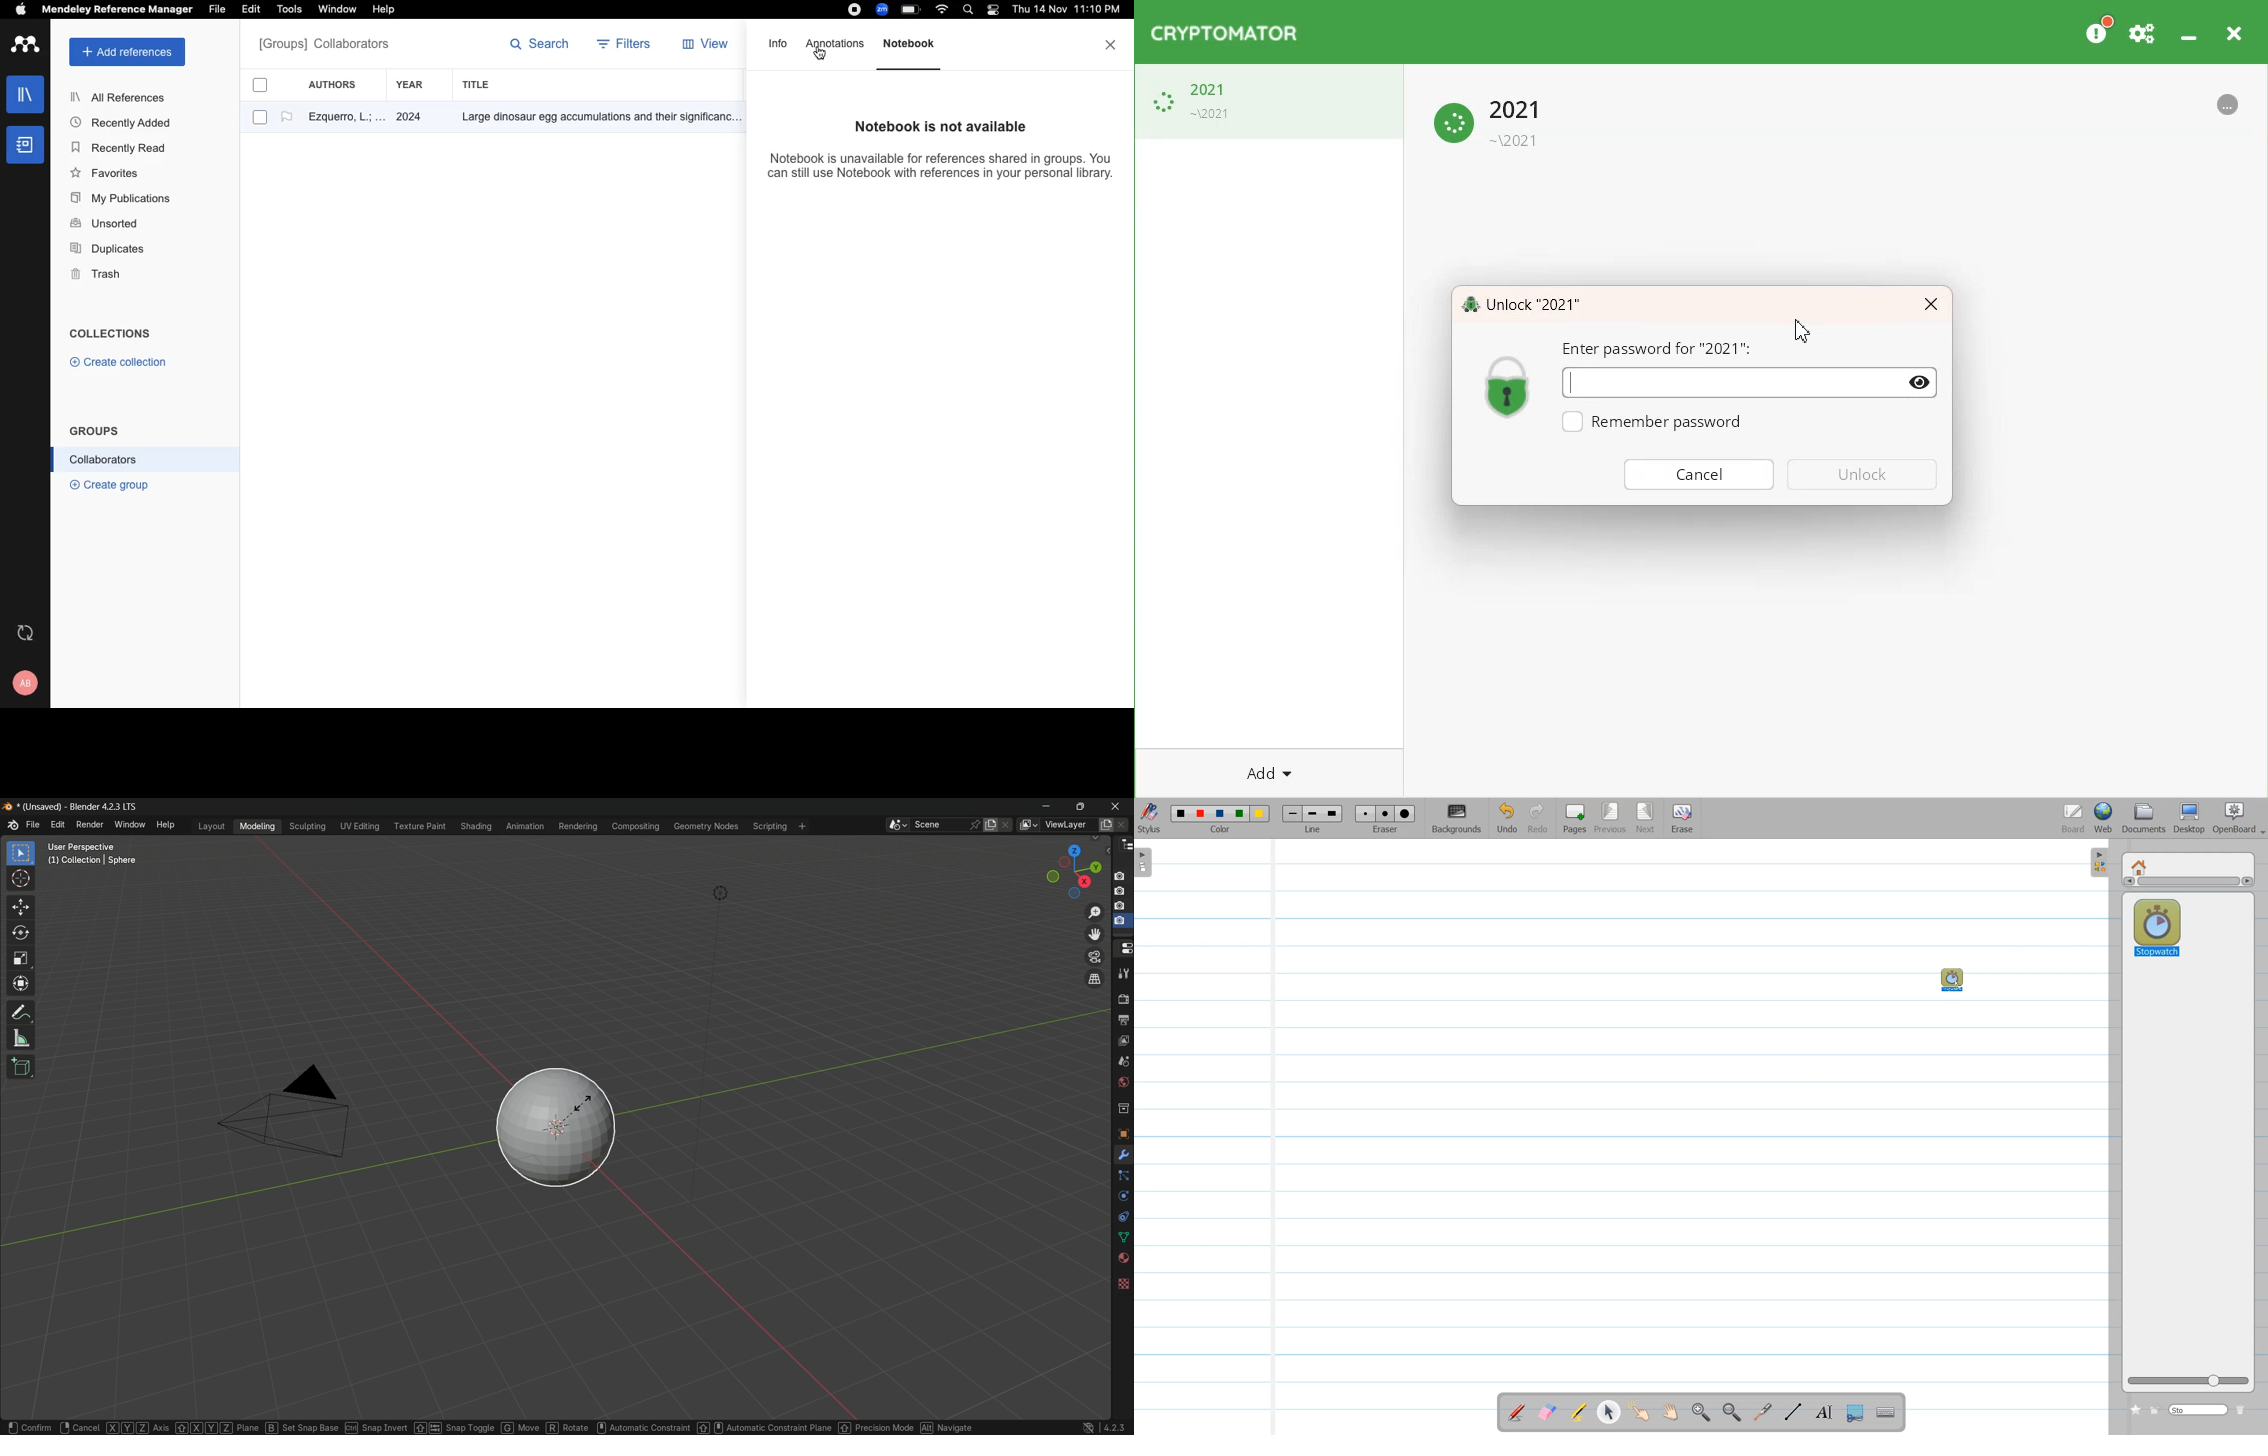  I want to click on browse views, so click(1028, 825).